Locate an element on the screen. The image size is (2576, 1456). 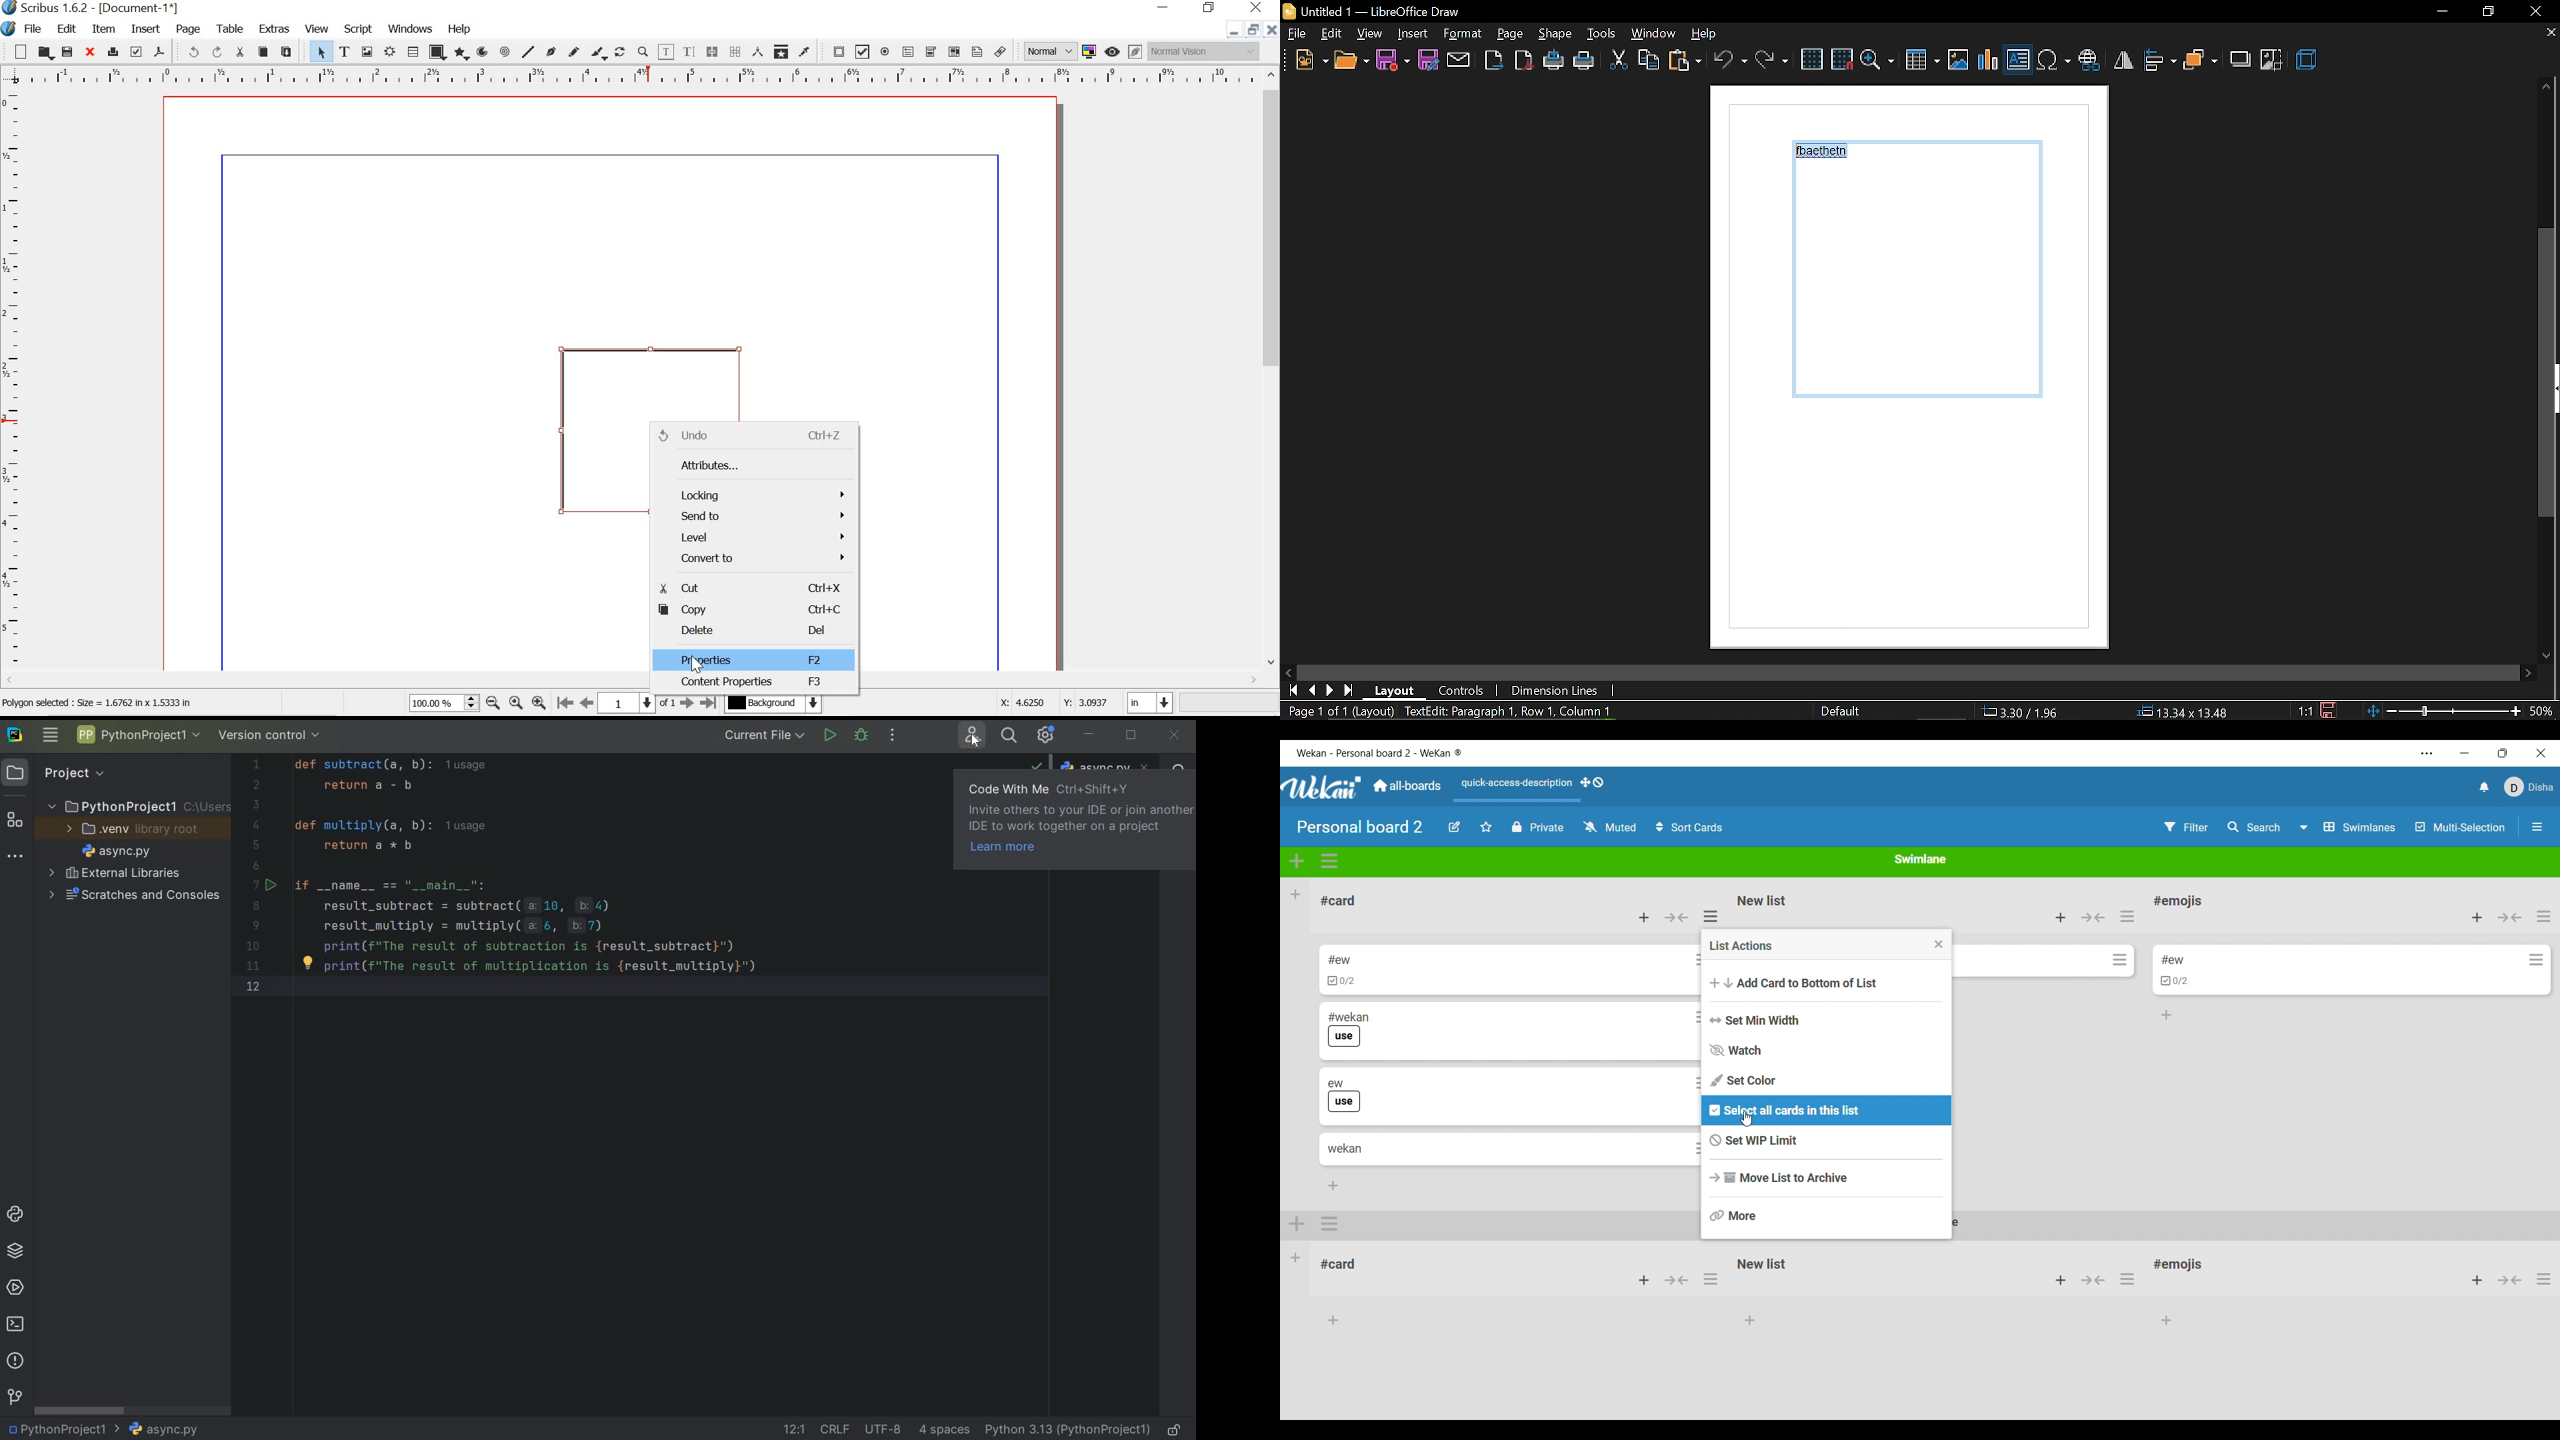
close is located at coordinates (89, 51).